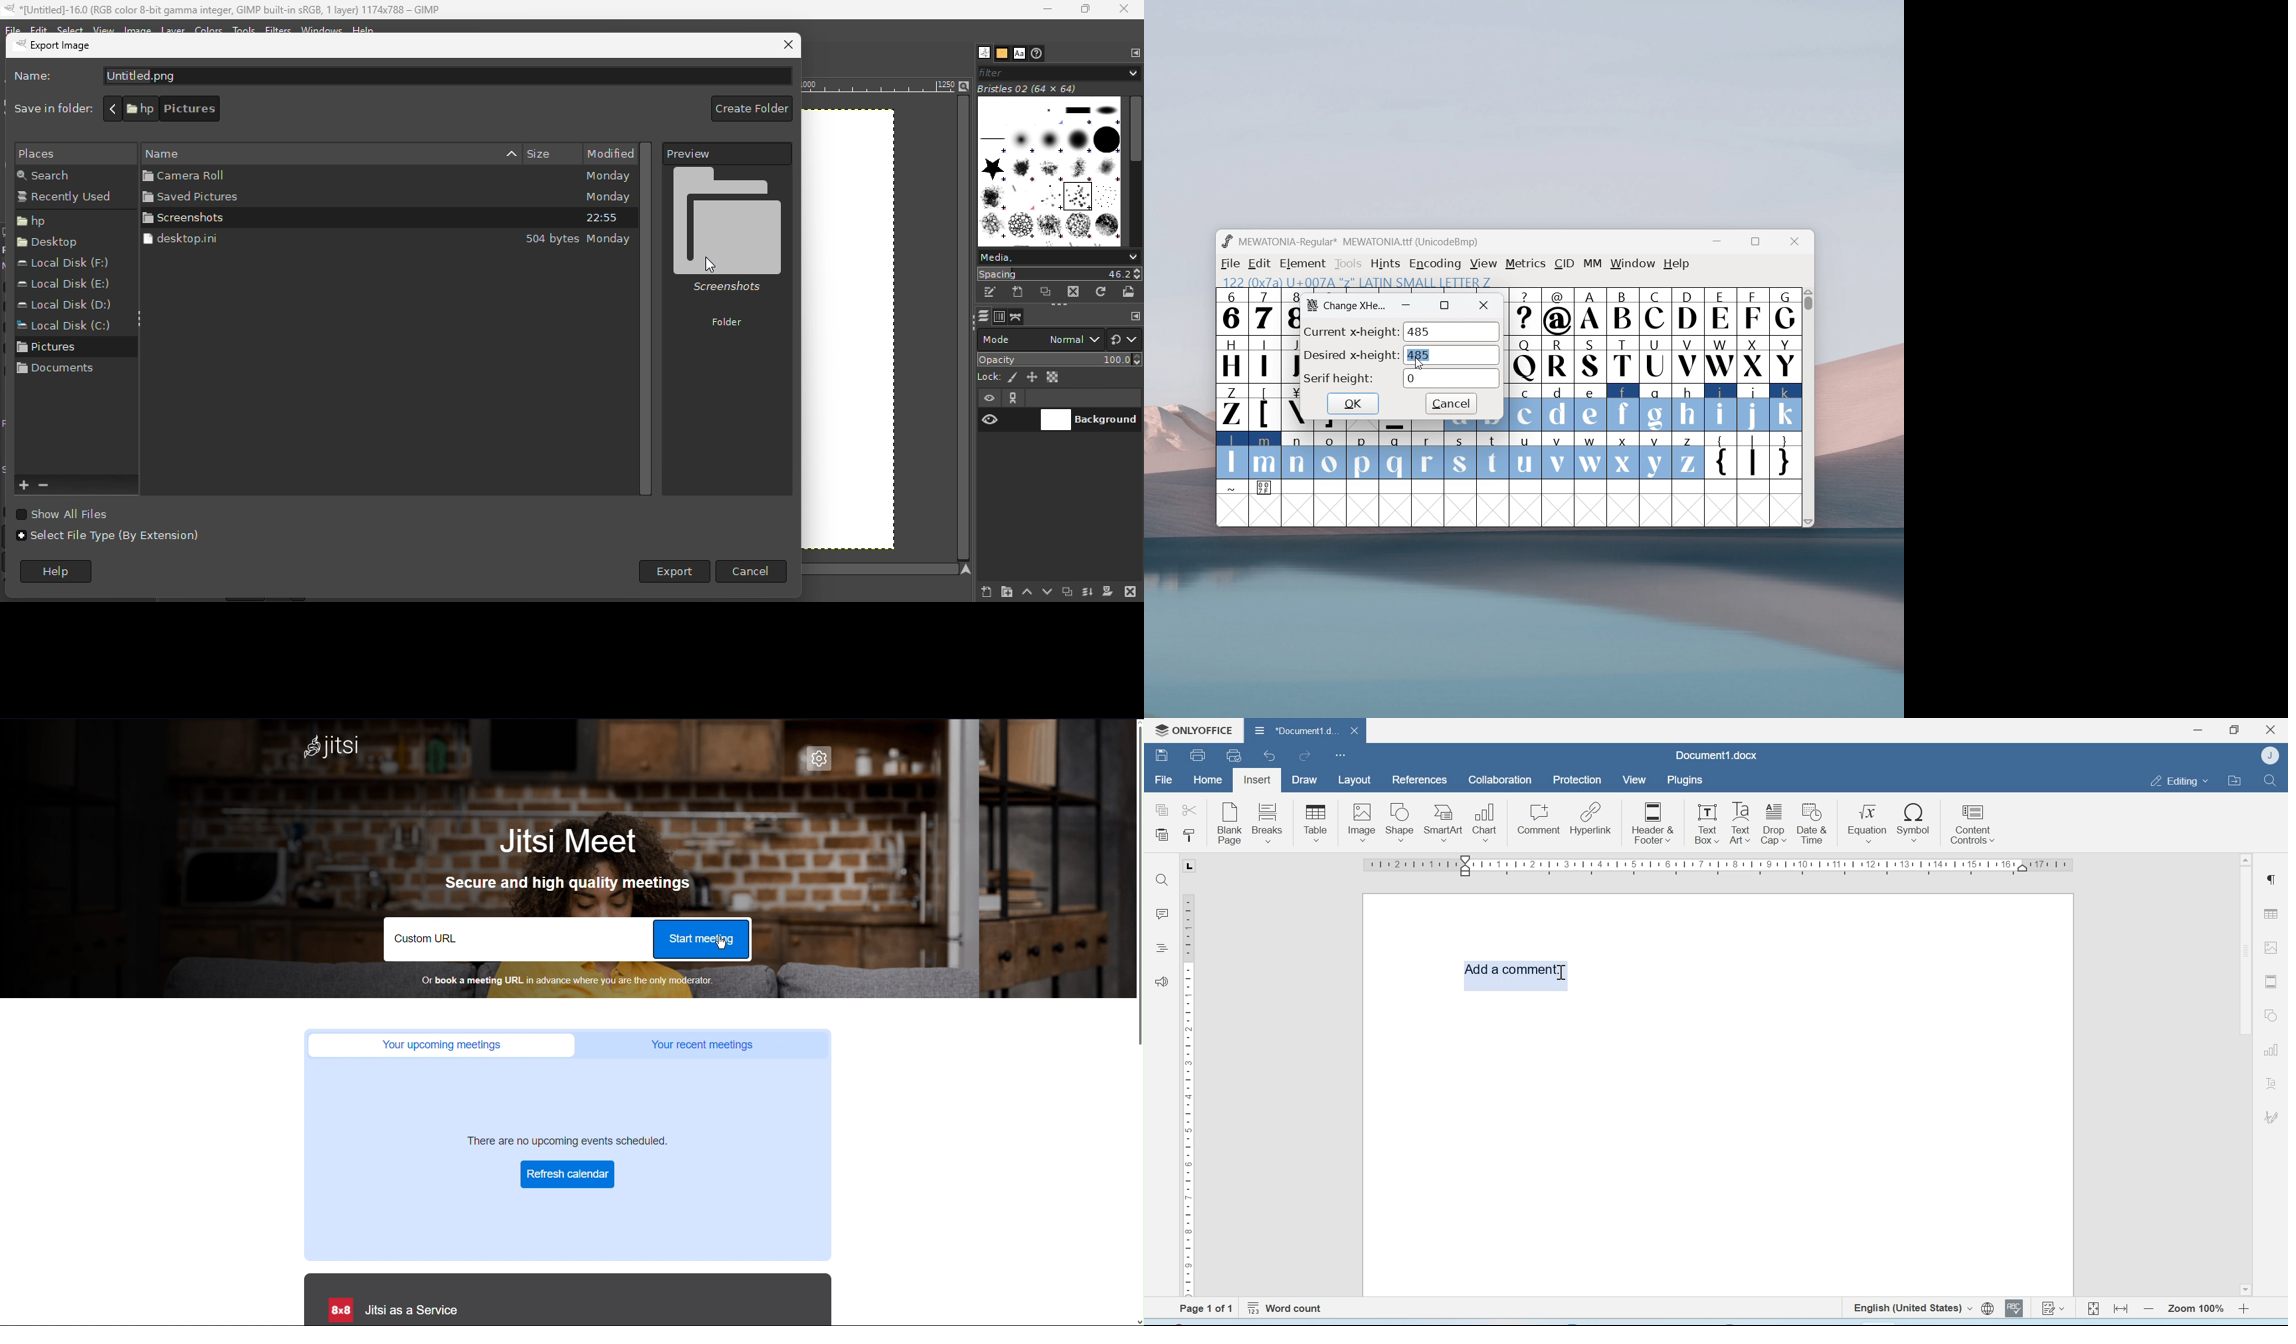  What do you see at coordinates (1190, 731) in the screenshot?
I see `Onlyoffice` at bounding box center [1190, 731].